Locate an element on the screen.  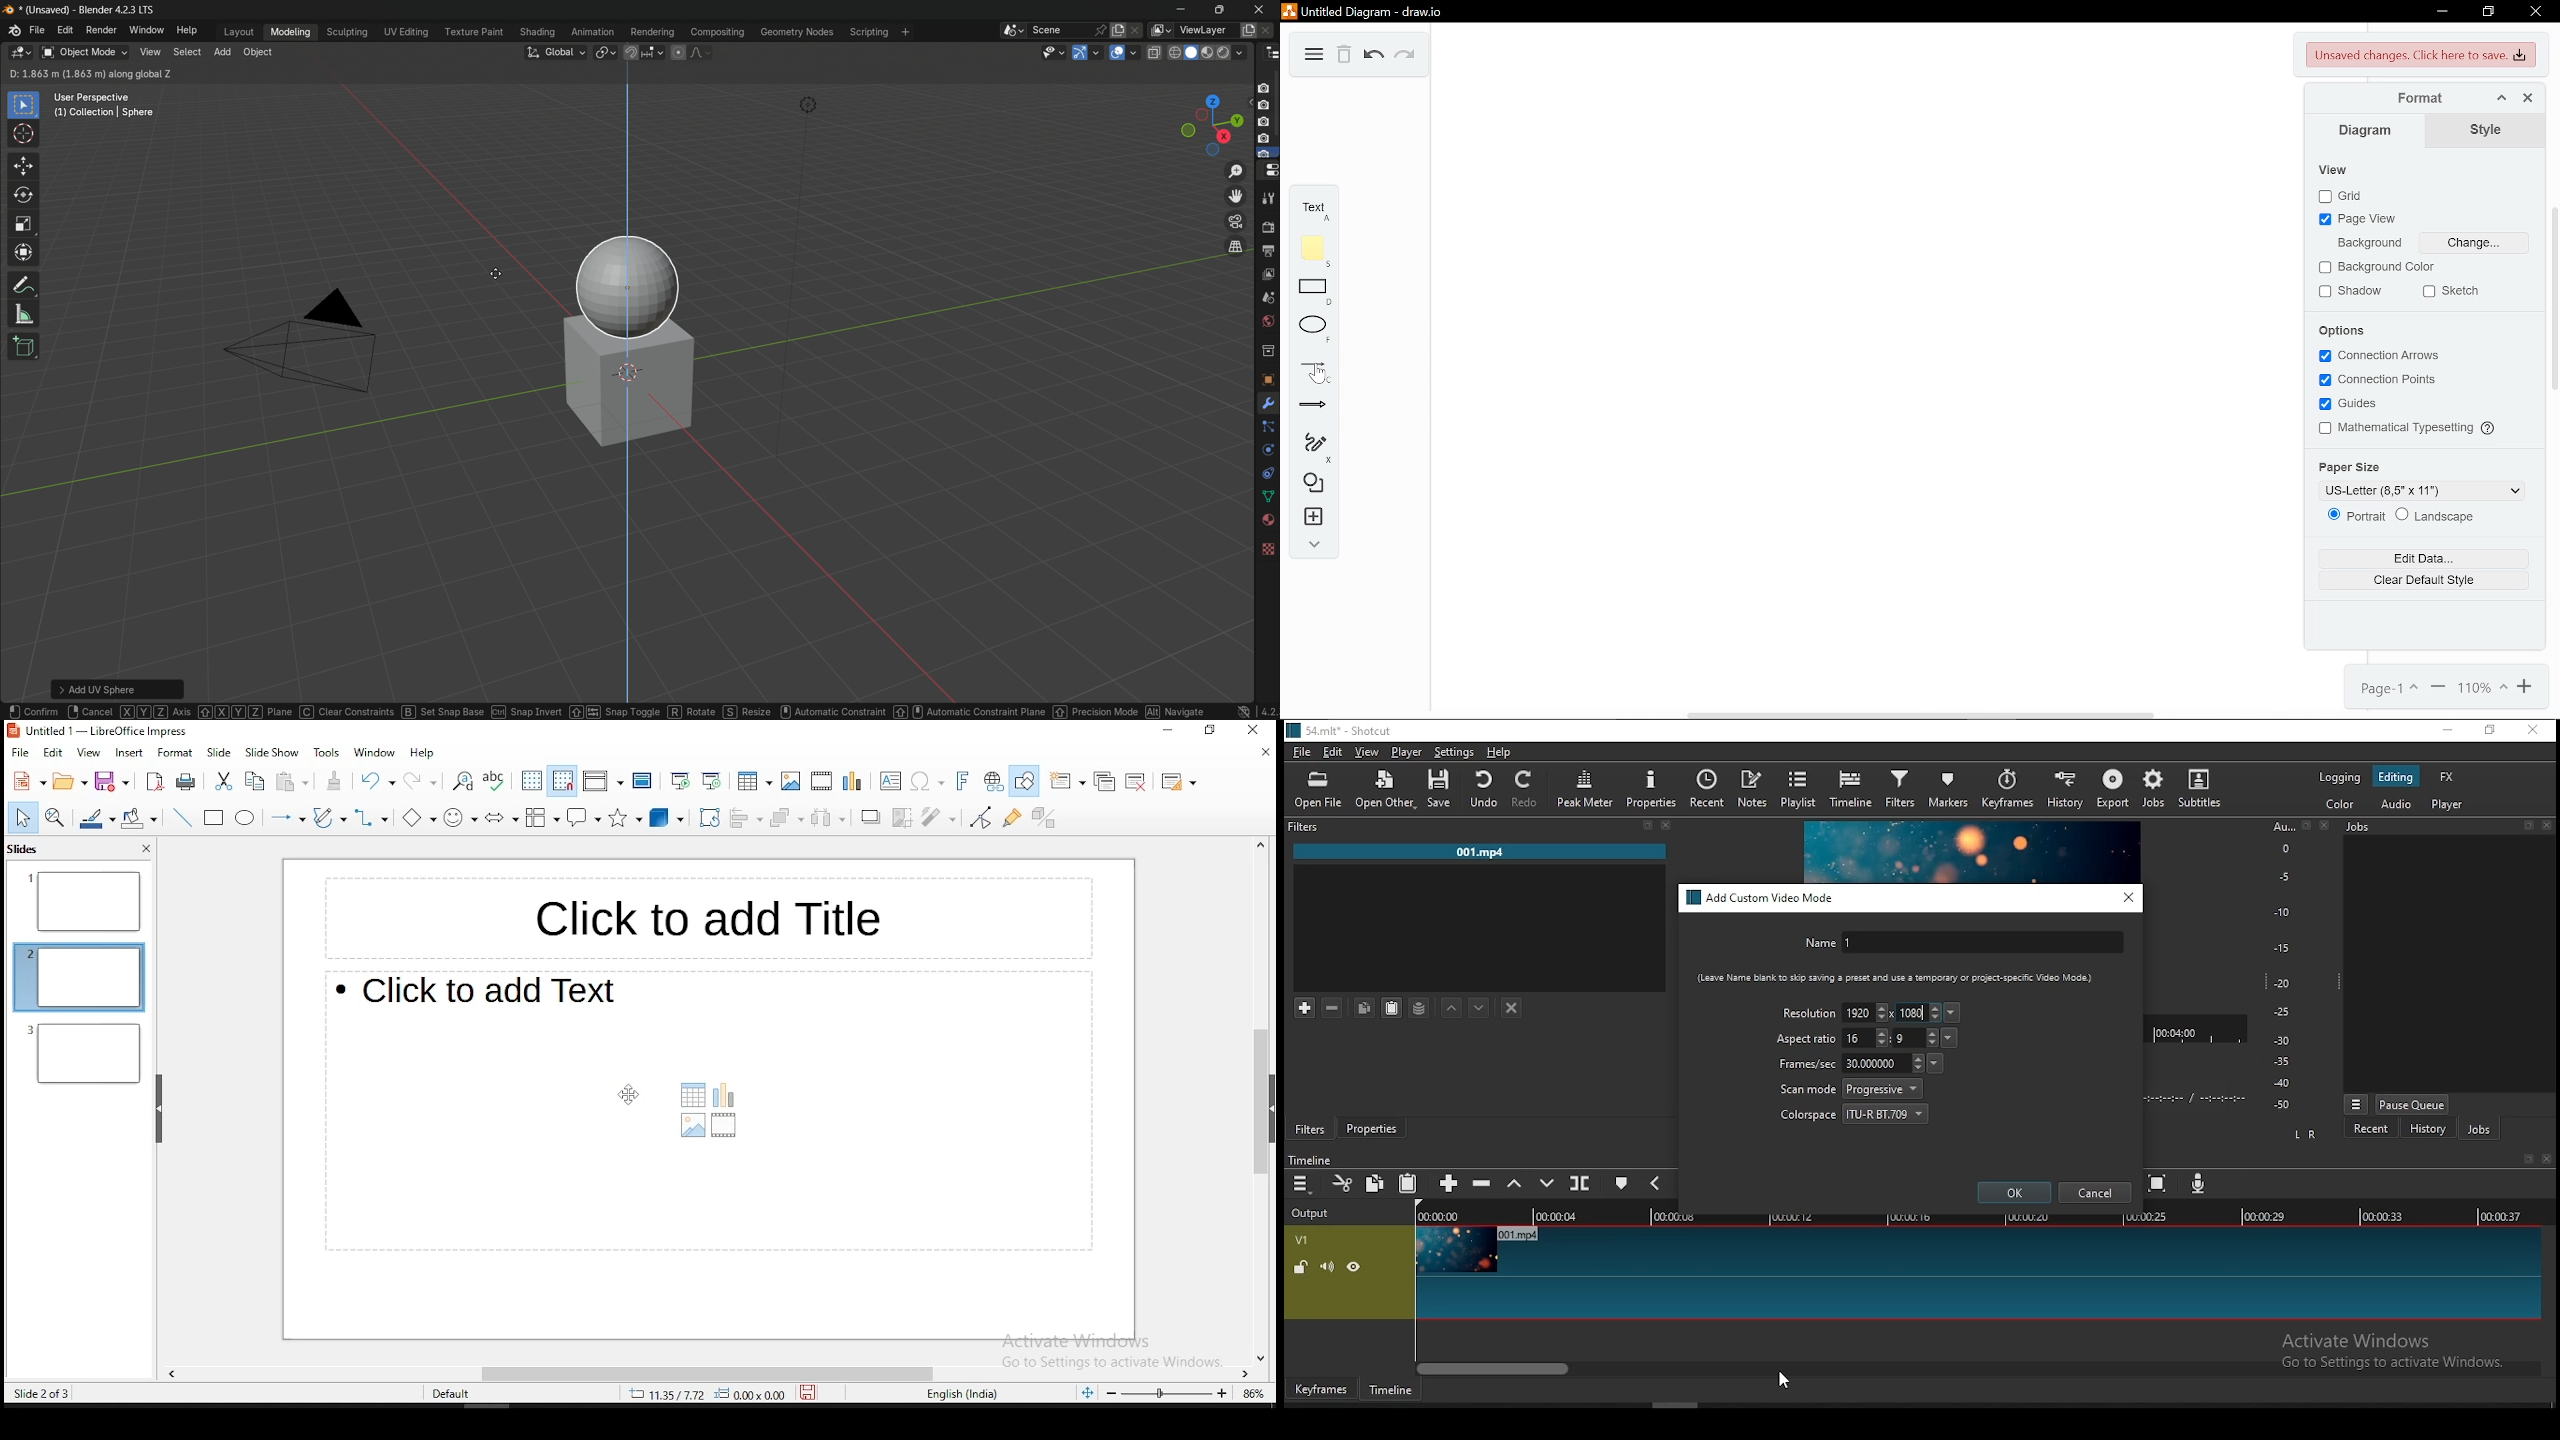
Current zoom is located at coordinates (2485, 688).